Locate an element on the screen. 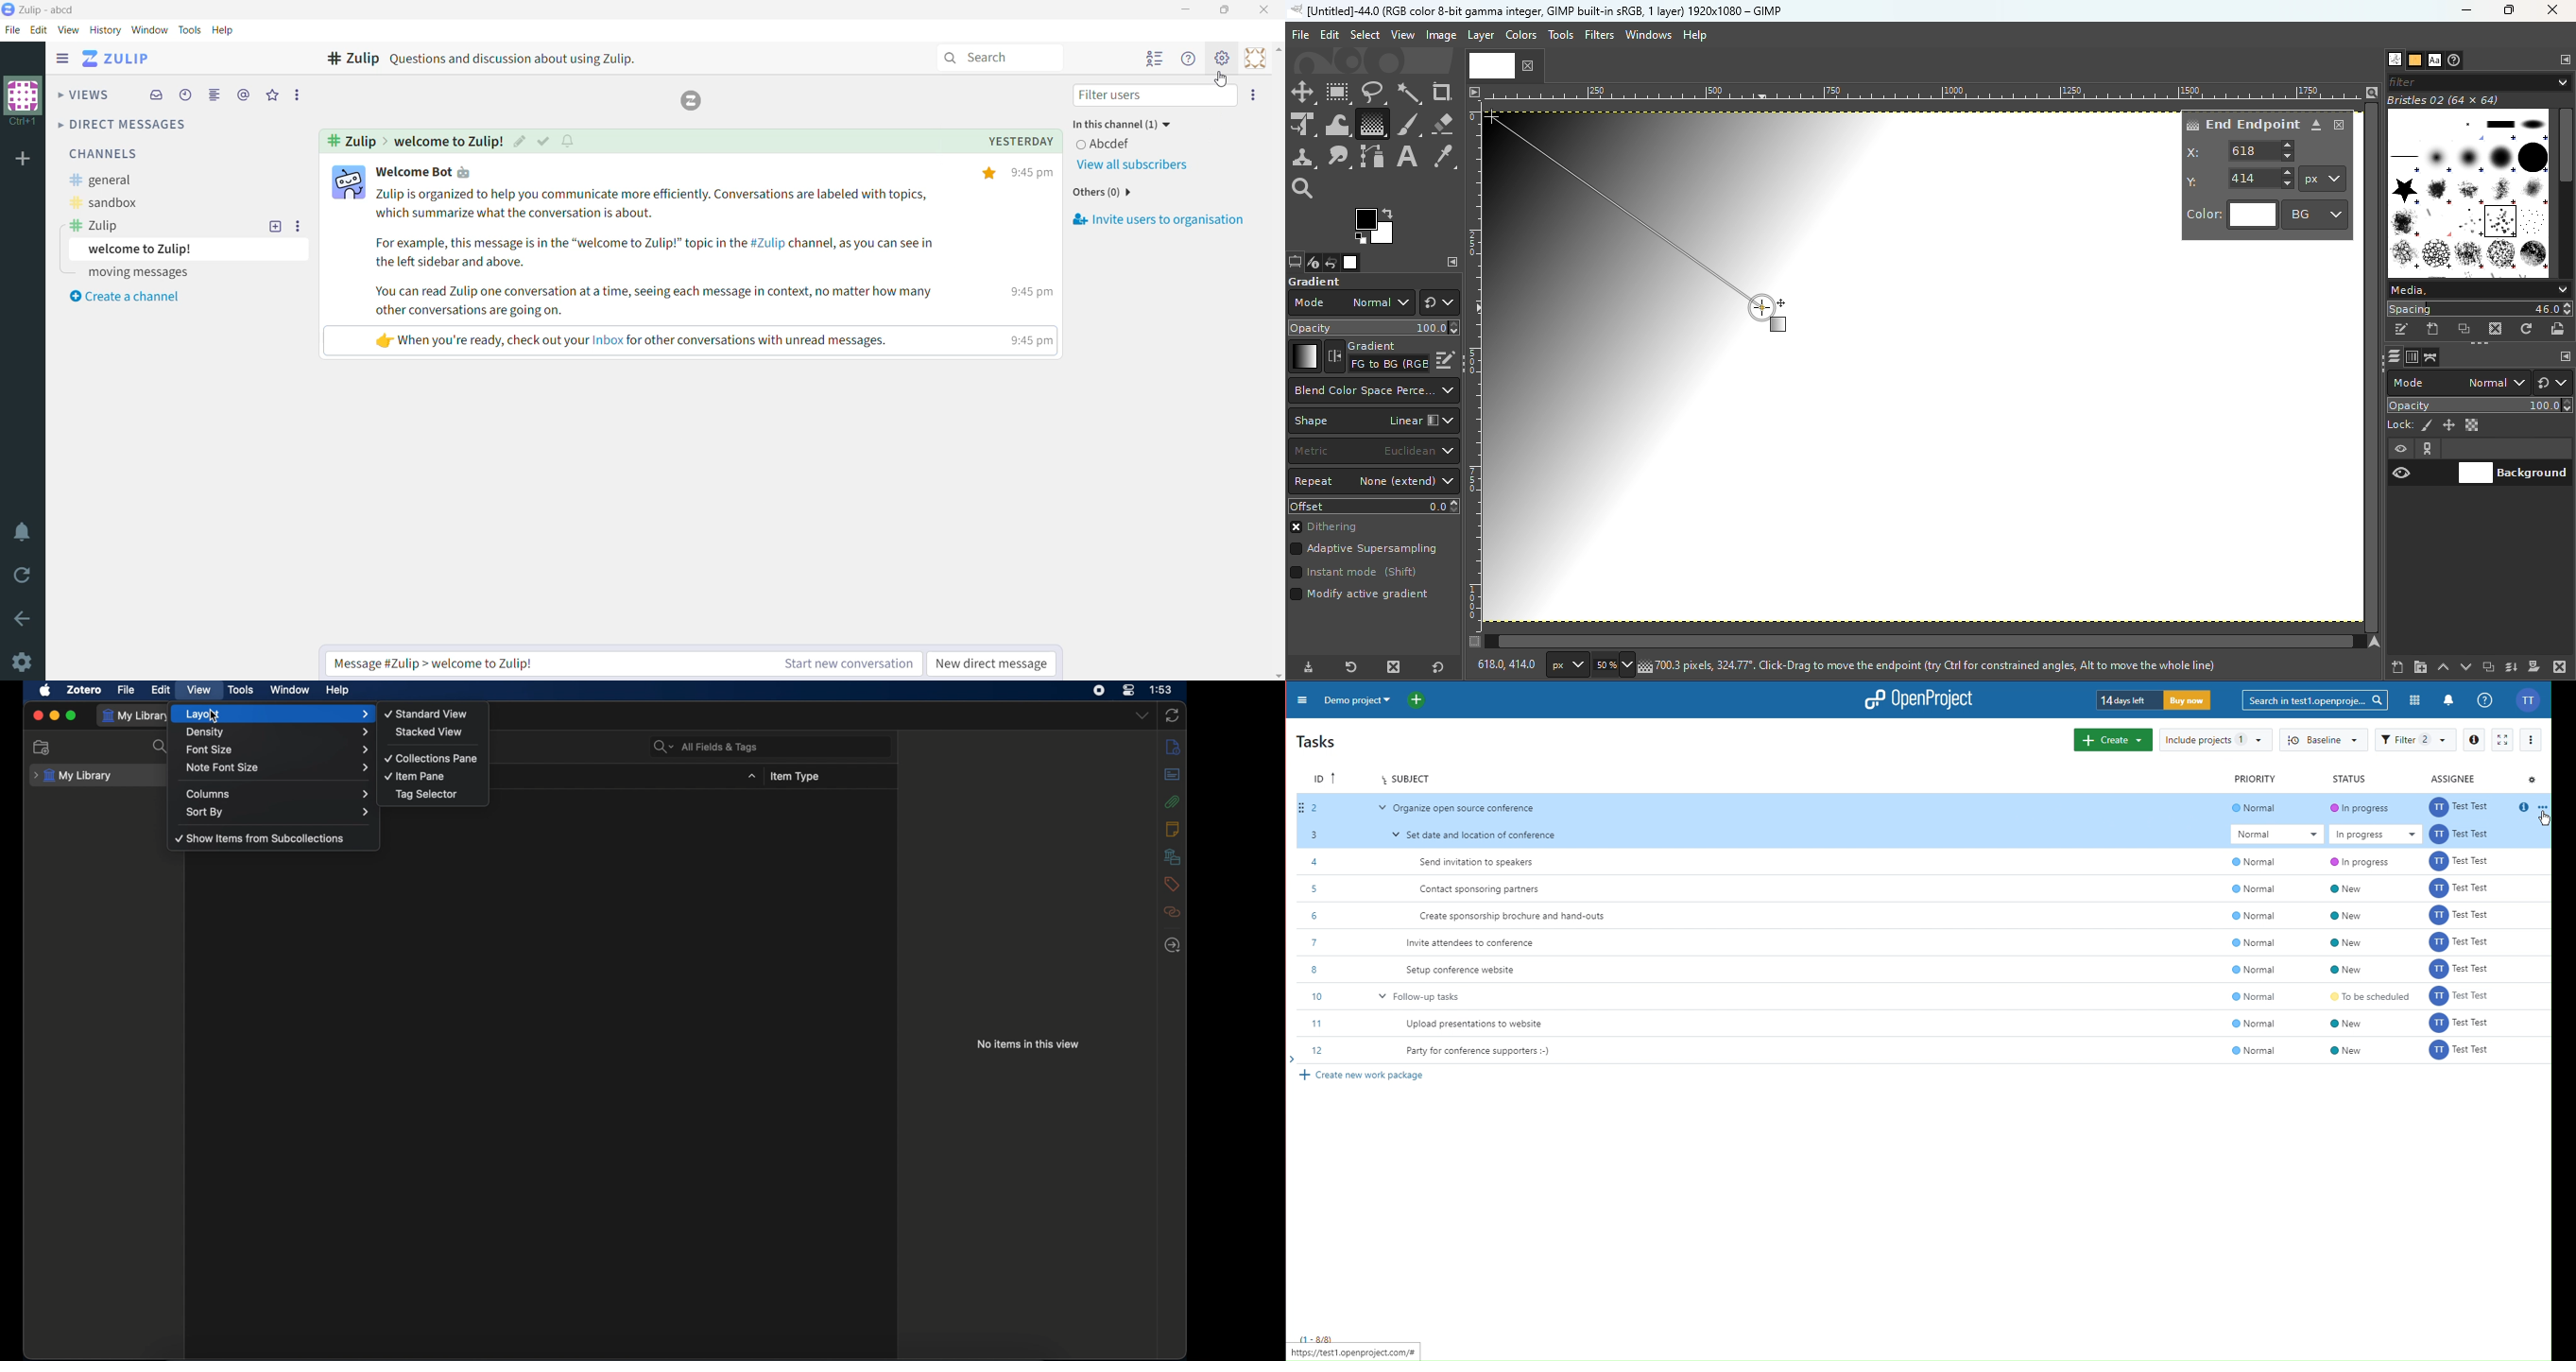  Mode active gradient is located at coordinates (1363, 598).